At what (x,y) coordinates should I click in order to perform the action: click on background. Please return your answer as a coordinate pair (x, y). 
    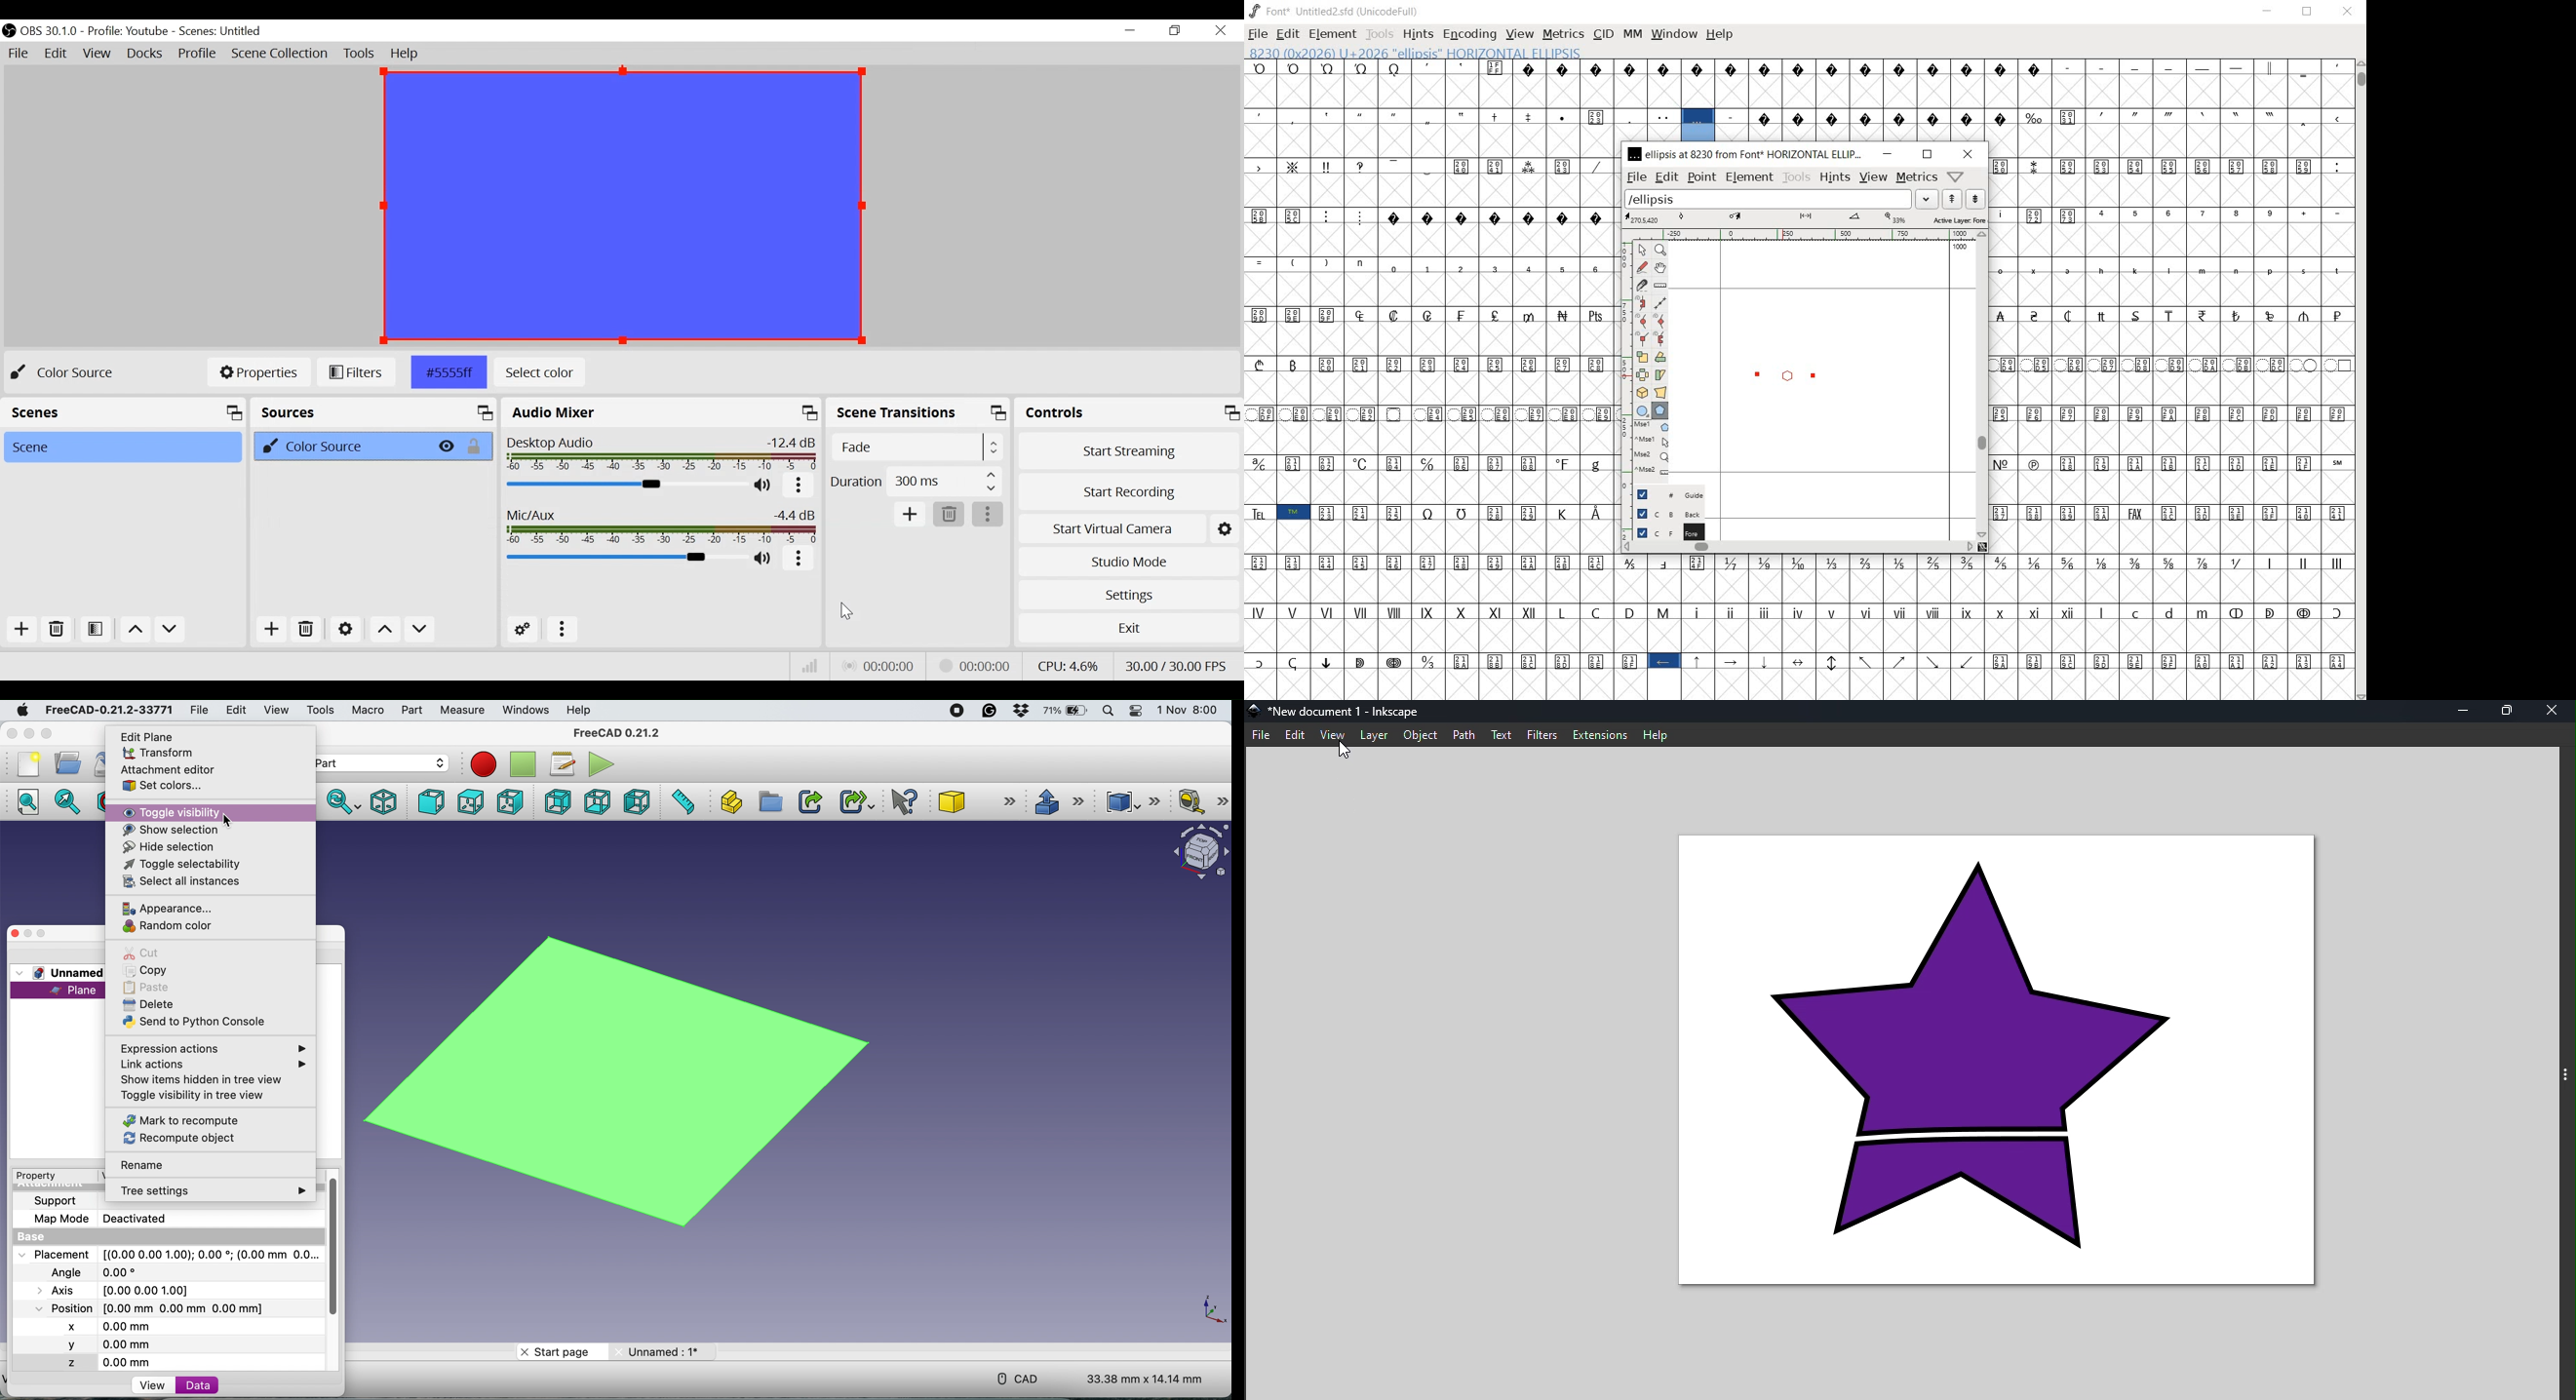
    Looking at the image, I should click on (1664, 512).